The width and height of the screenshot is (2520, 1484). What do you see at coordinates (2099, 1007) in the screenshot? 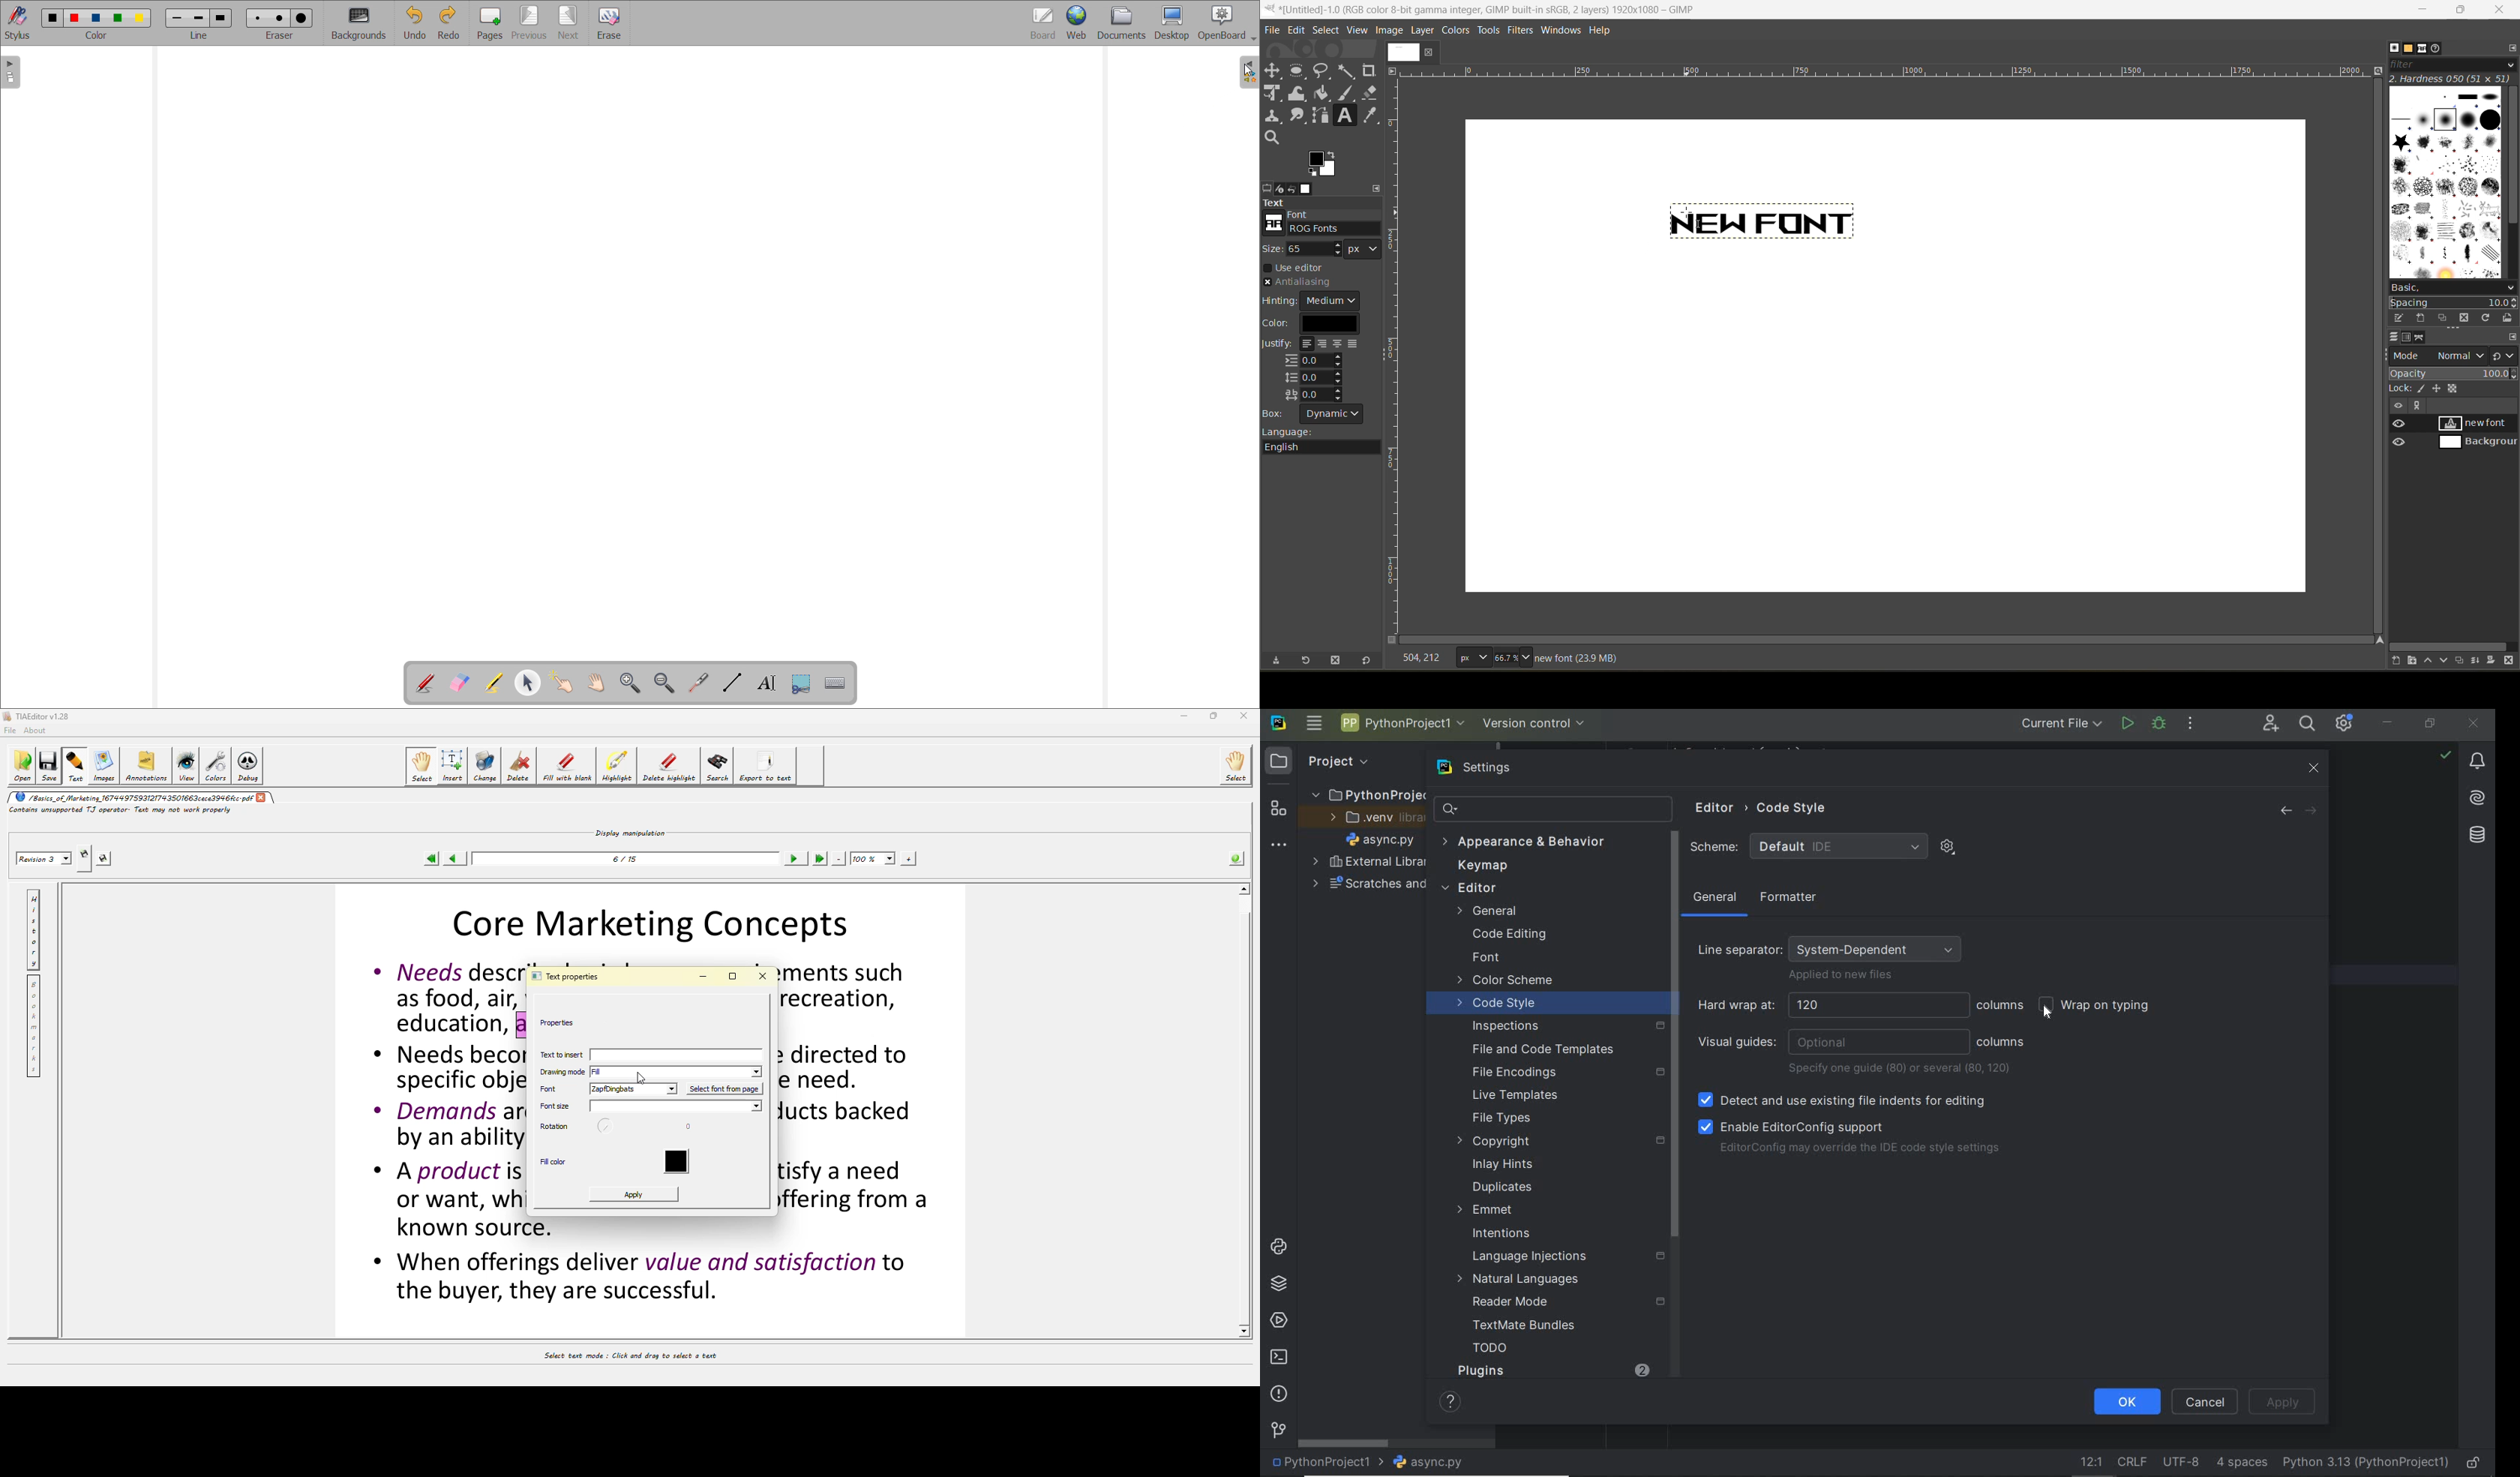
I see `wrap on typing` at bounding box center [2099, 1007].